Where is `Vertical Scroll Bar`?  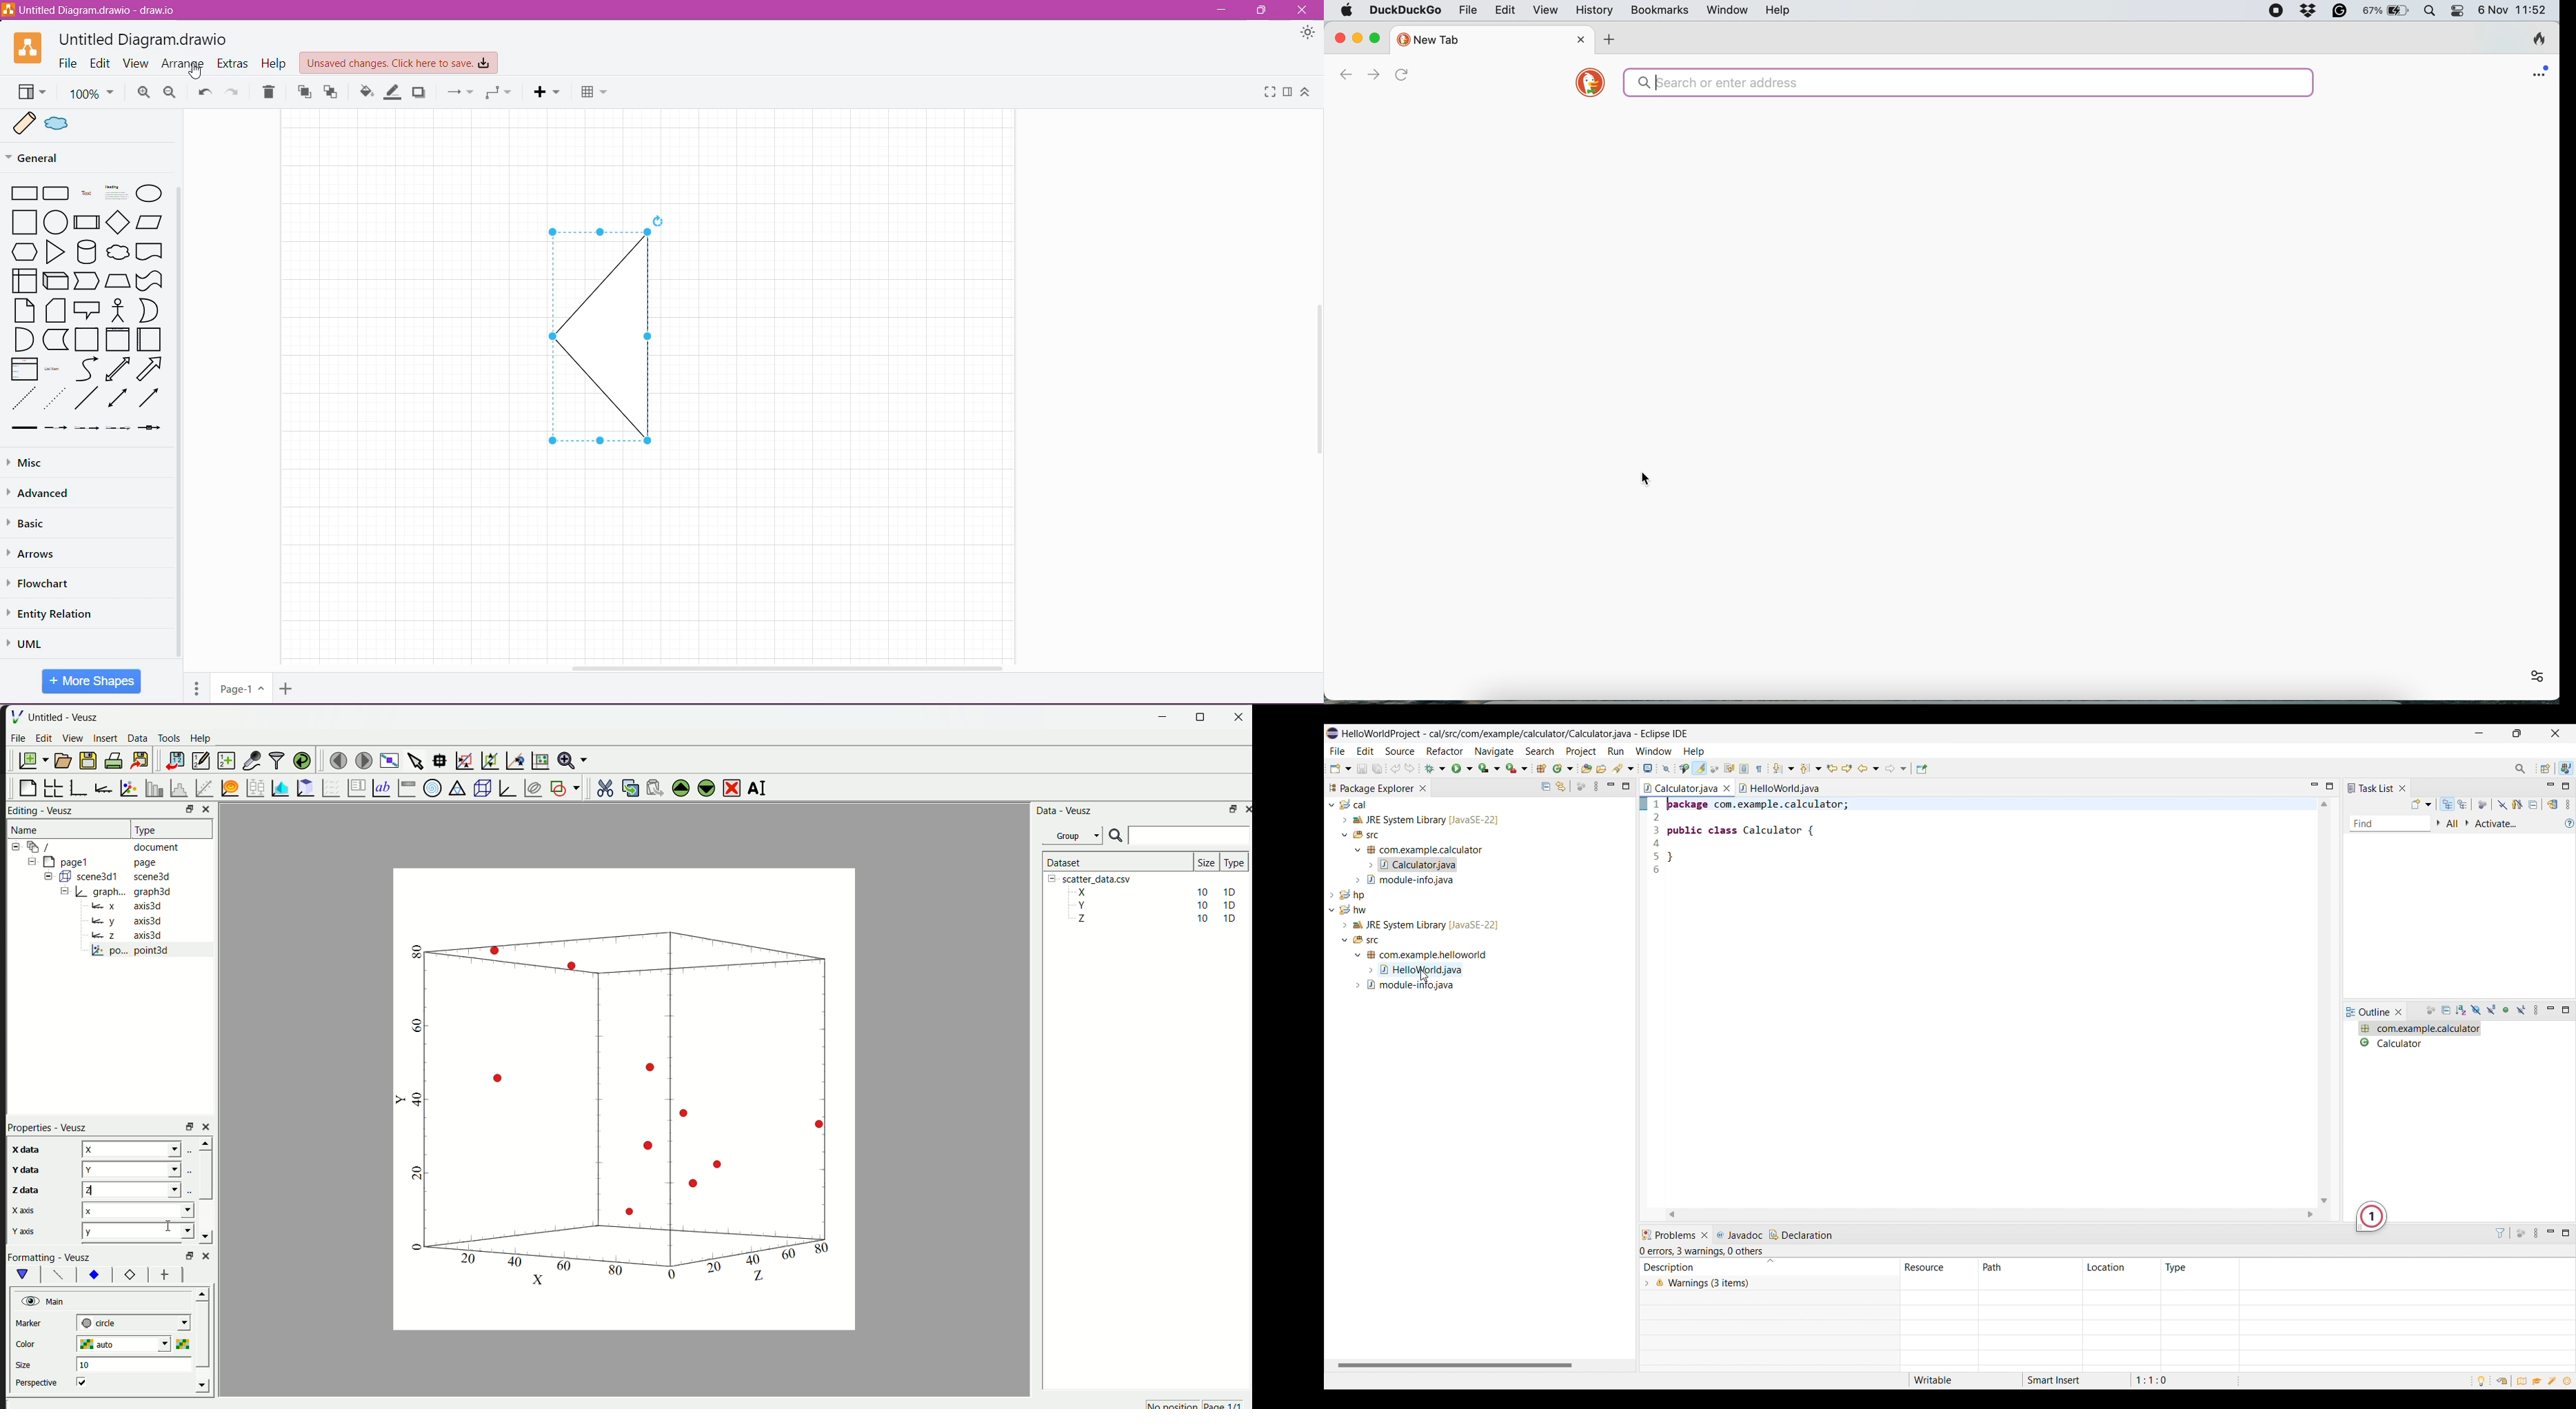 Vertical Scroll Bar is located at coordinates (1316, 365).